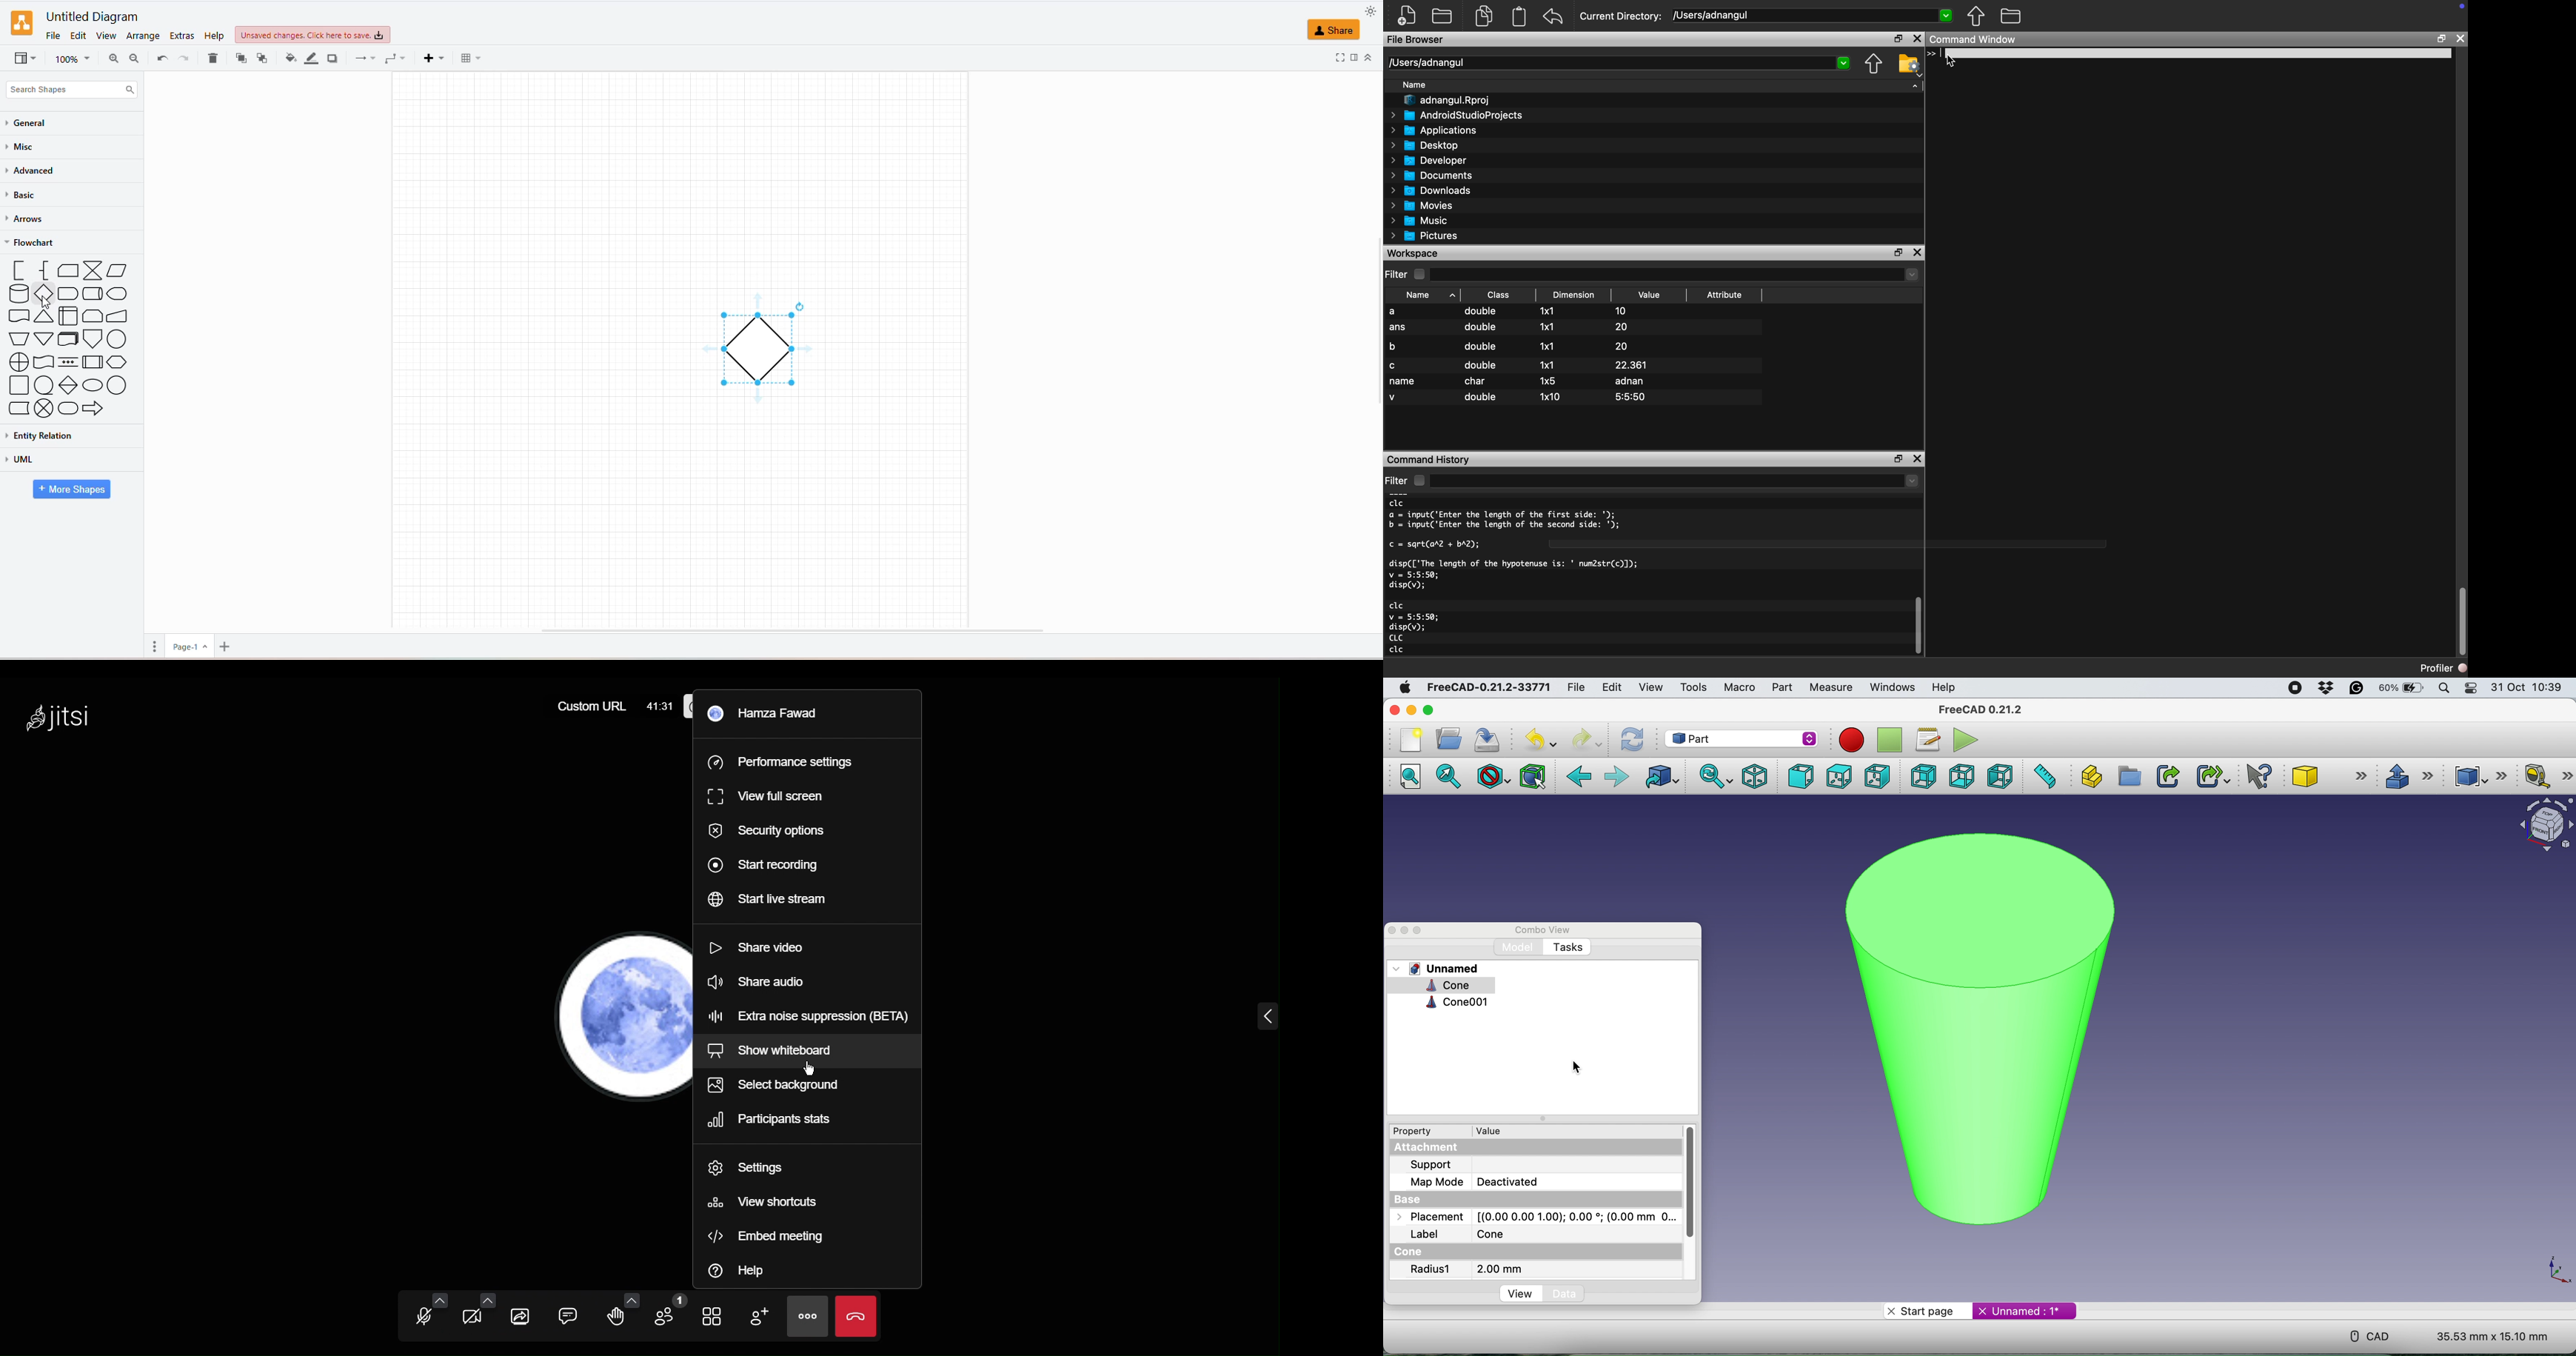 The image size is (2576, 1372). What do you see at coordinates (1419, 1132) in the screenshot?
I see `property` at bounding box center [1419, 1132].